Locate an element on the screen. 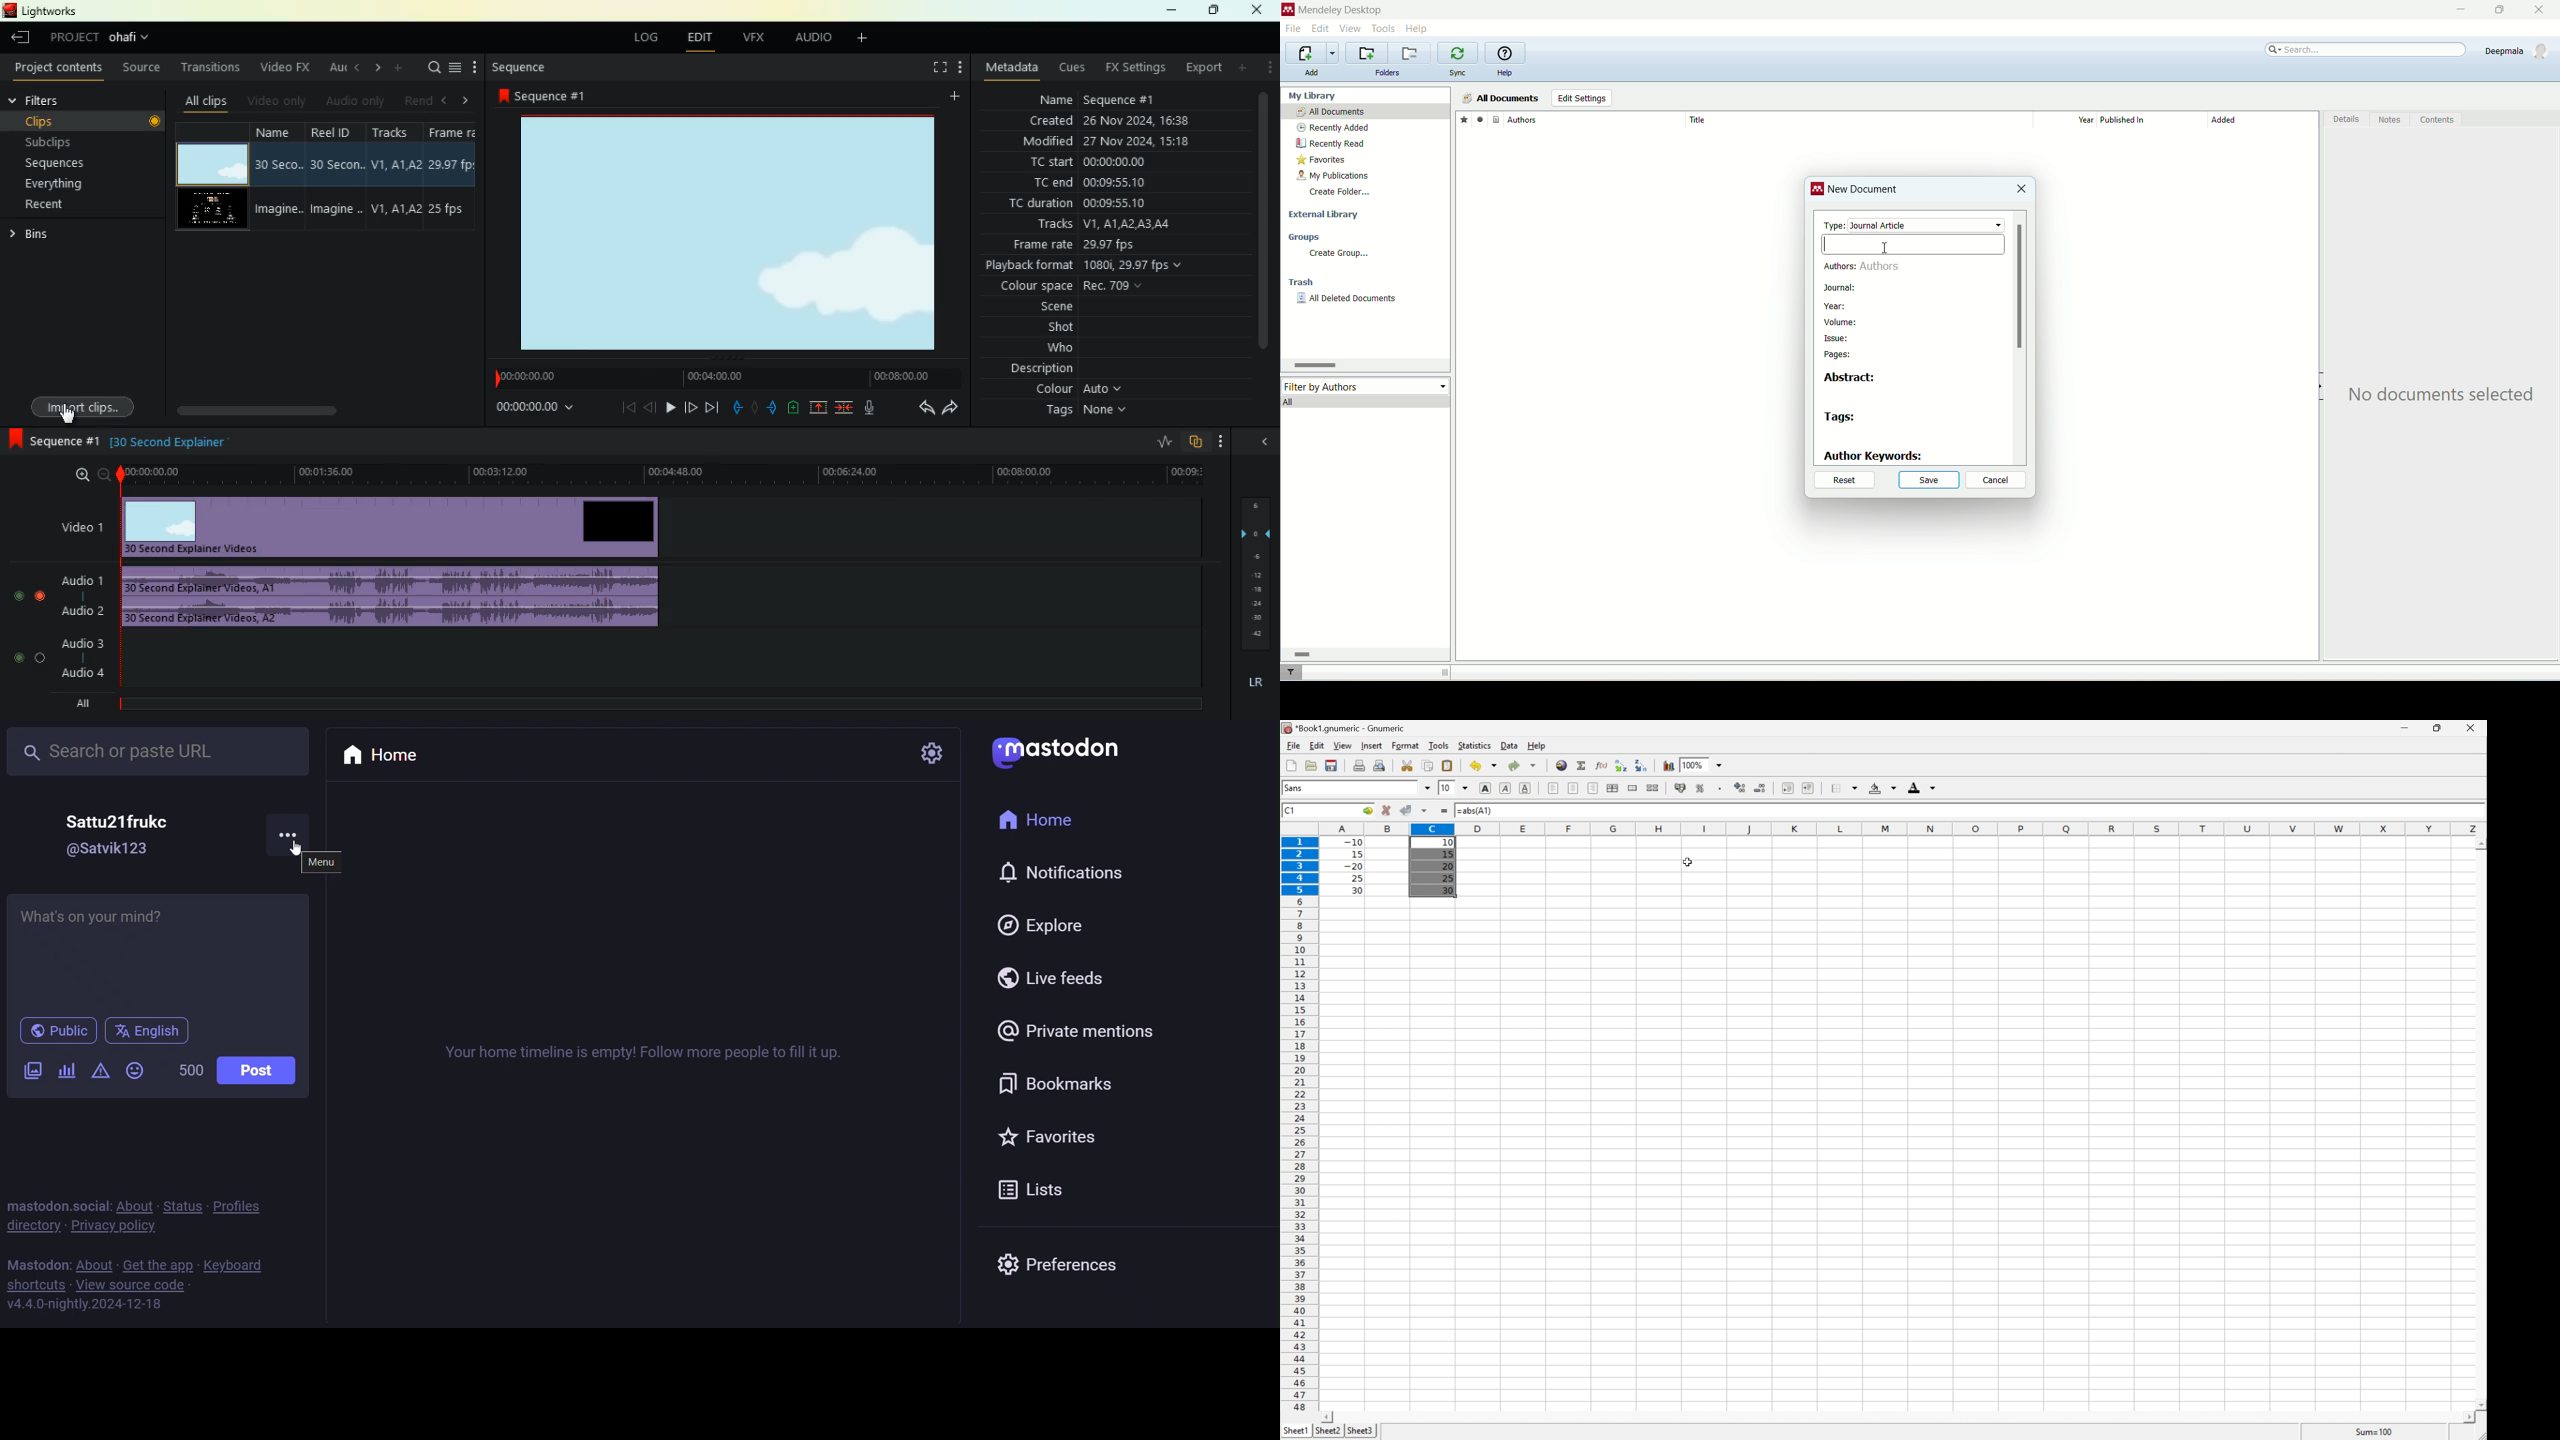 This screenshot has height=1456, width=2576. private mention is located at coordinates (1070, 1034).